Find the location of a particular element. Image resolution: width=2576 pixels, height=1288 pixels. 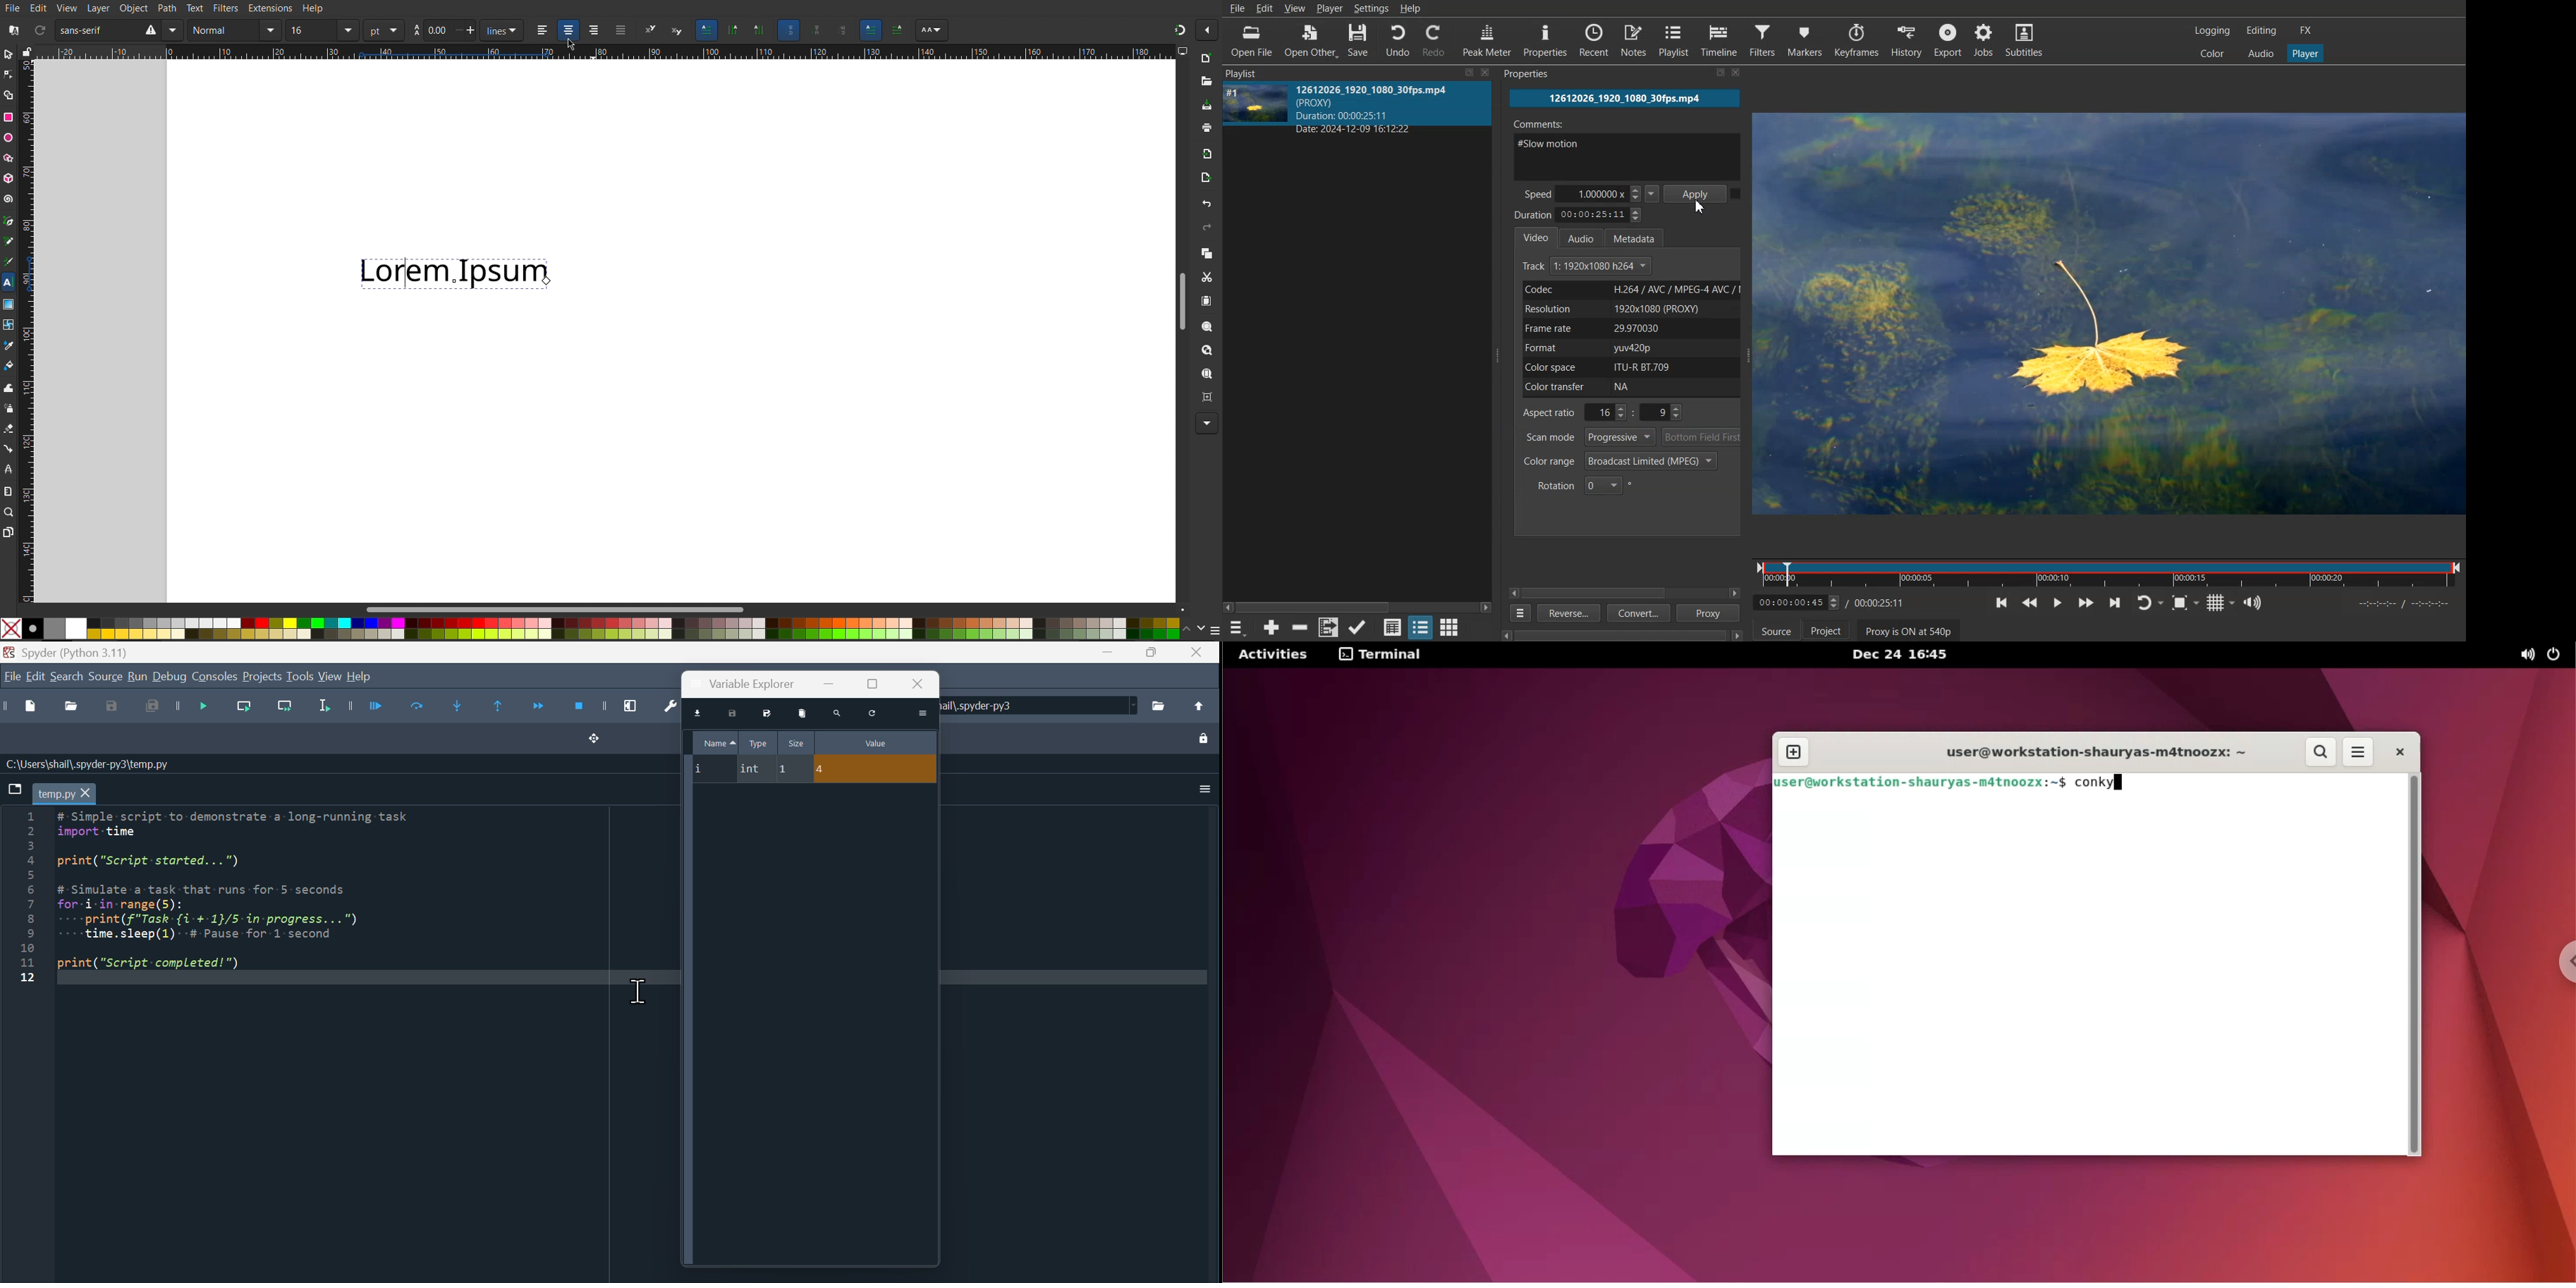

Horizontal Scroll bar is located at coordinates (1600, 593).